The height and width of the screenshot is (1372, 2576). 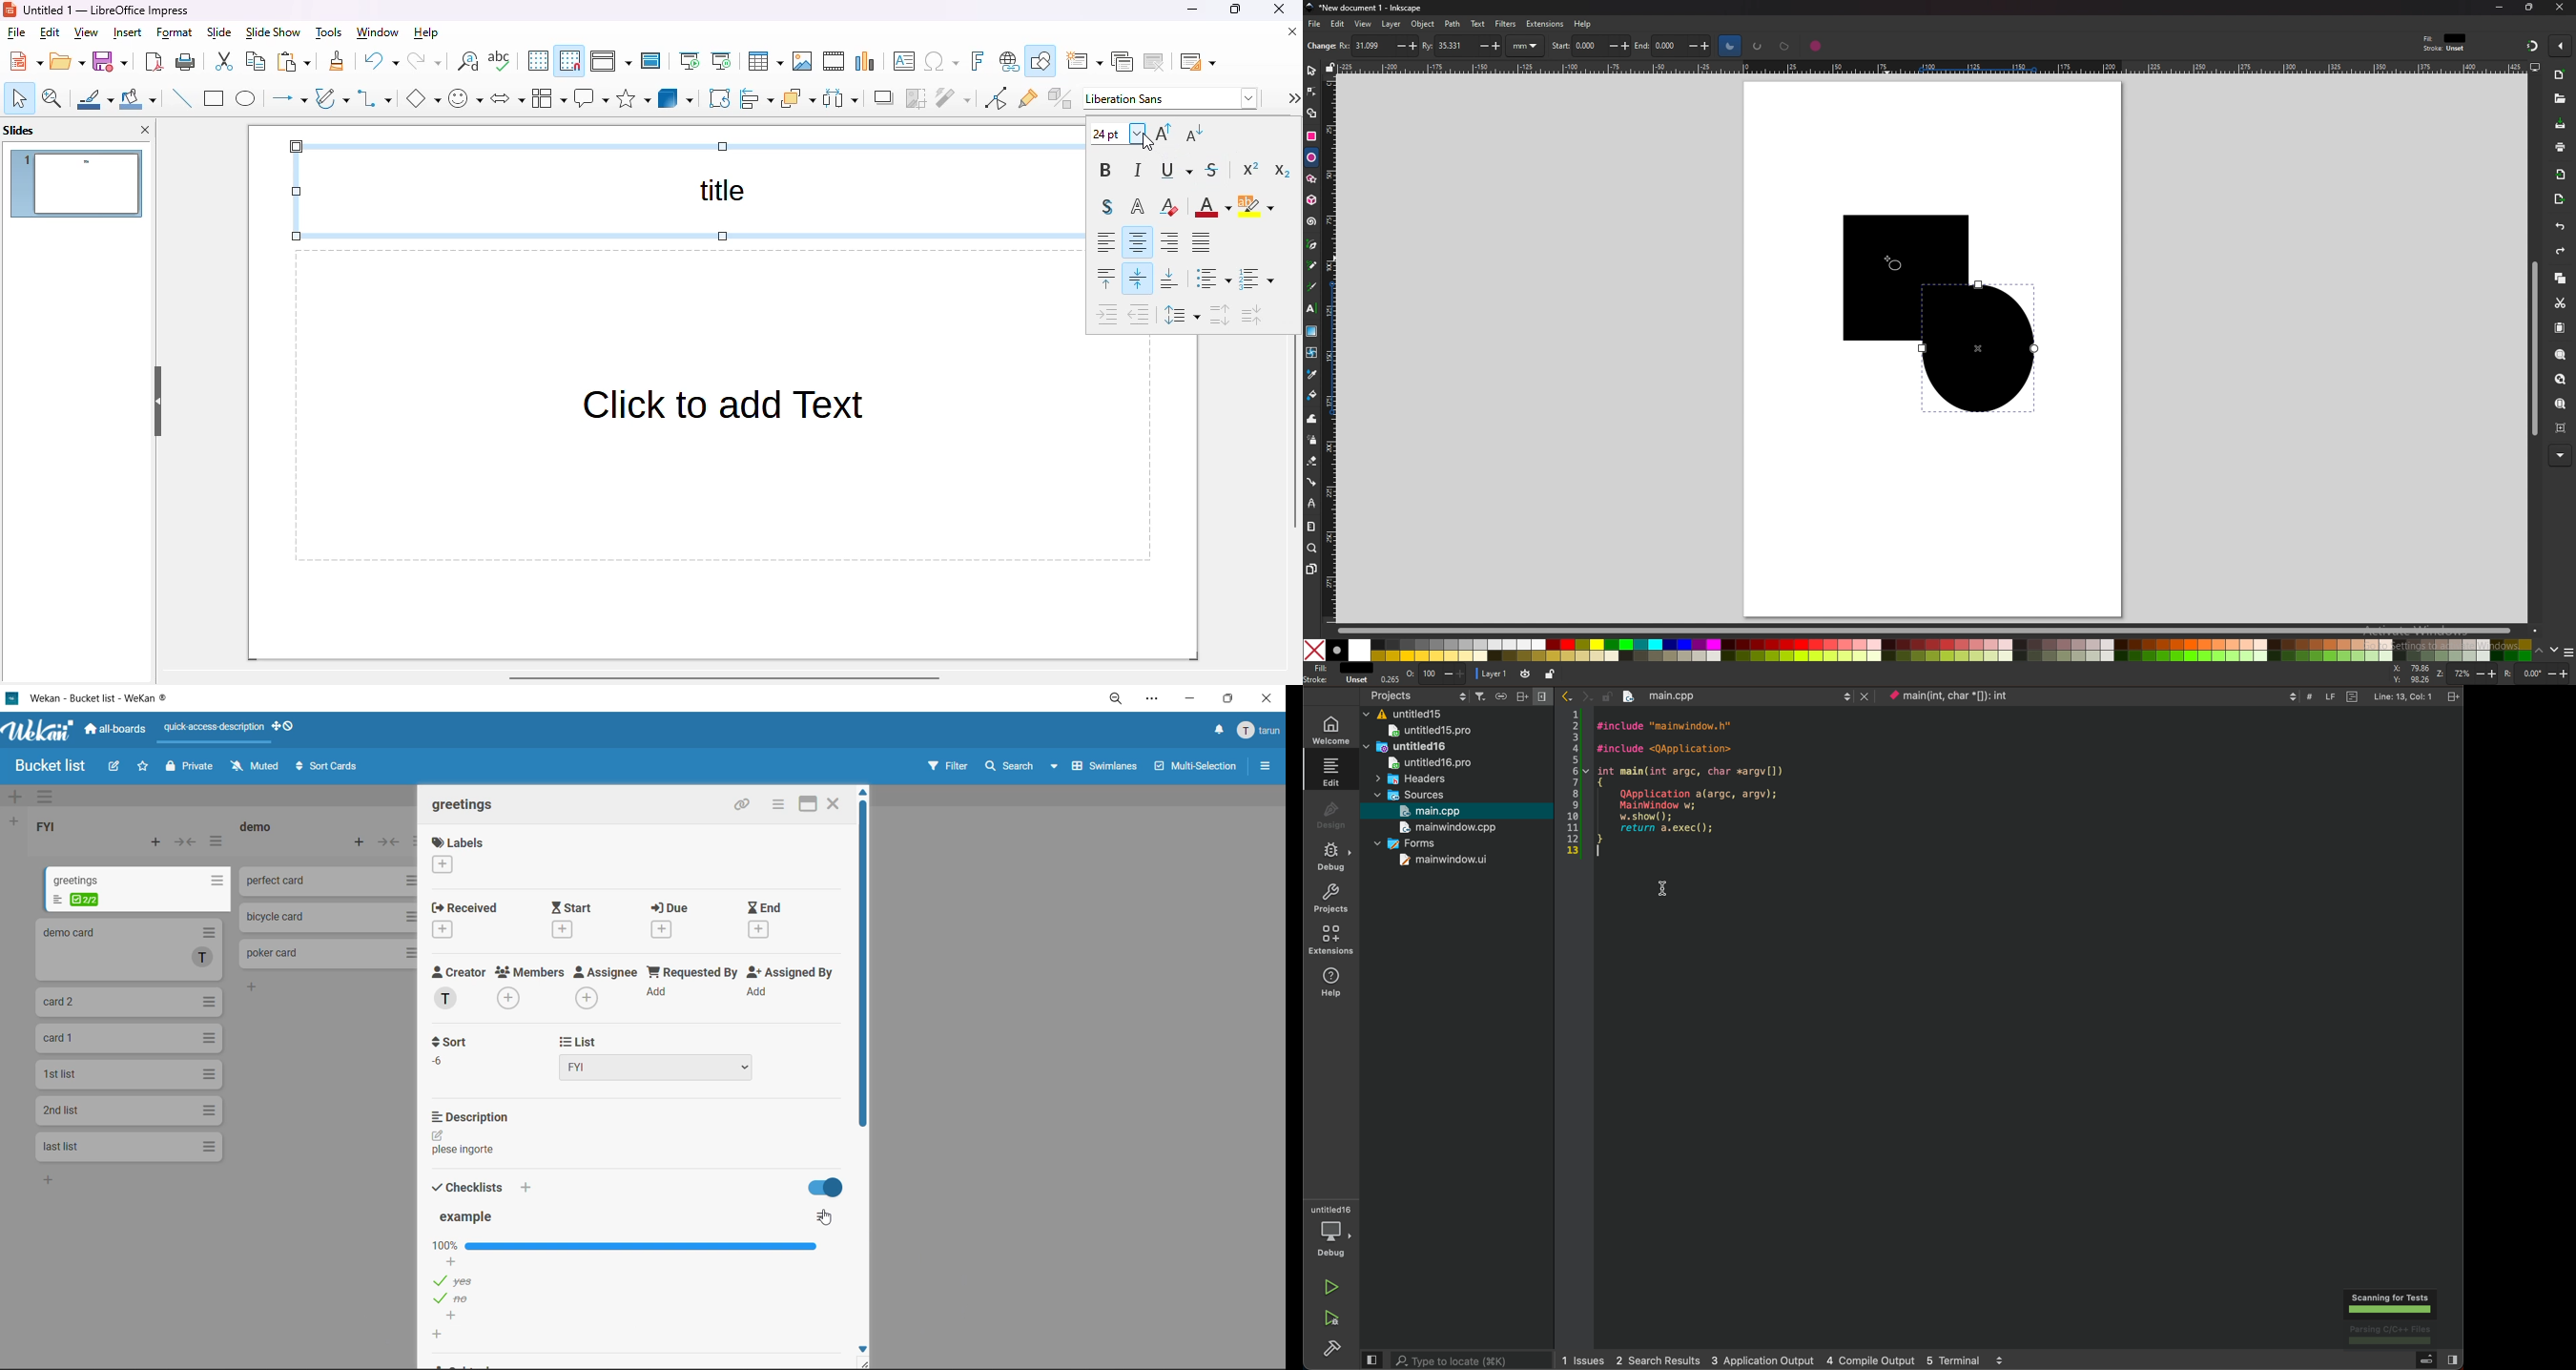 I want to click on filter, so click(x=954, y=98).